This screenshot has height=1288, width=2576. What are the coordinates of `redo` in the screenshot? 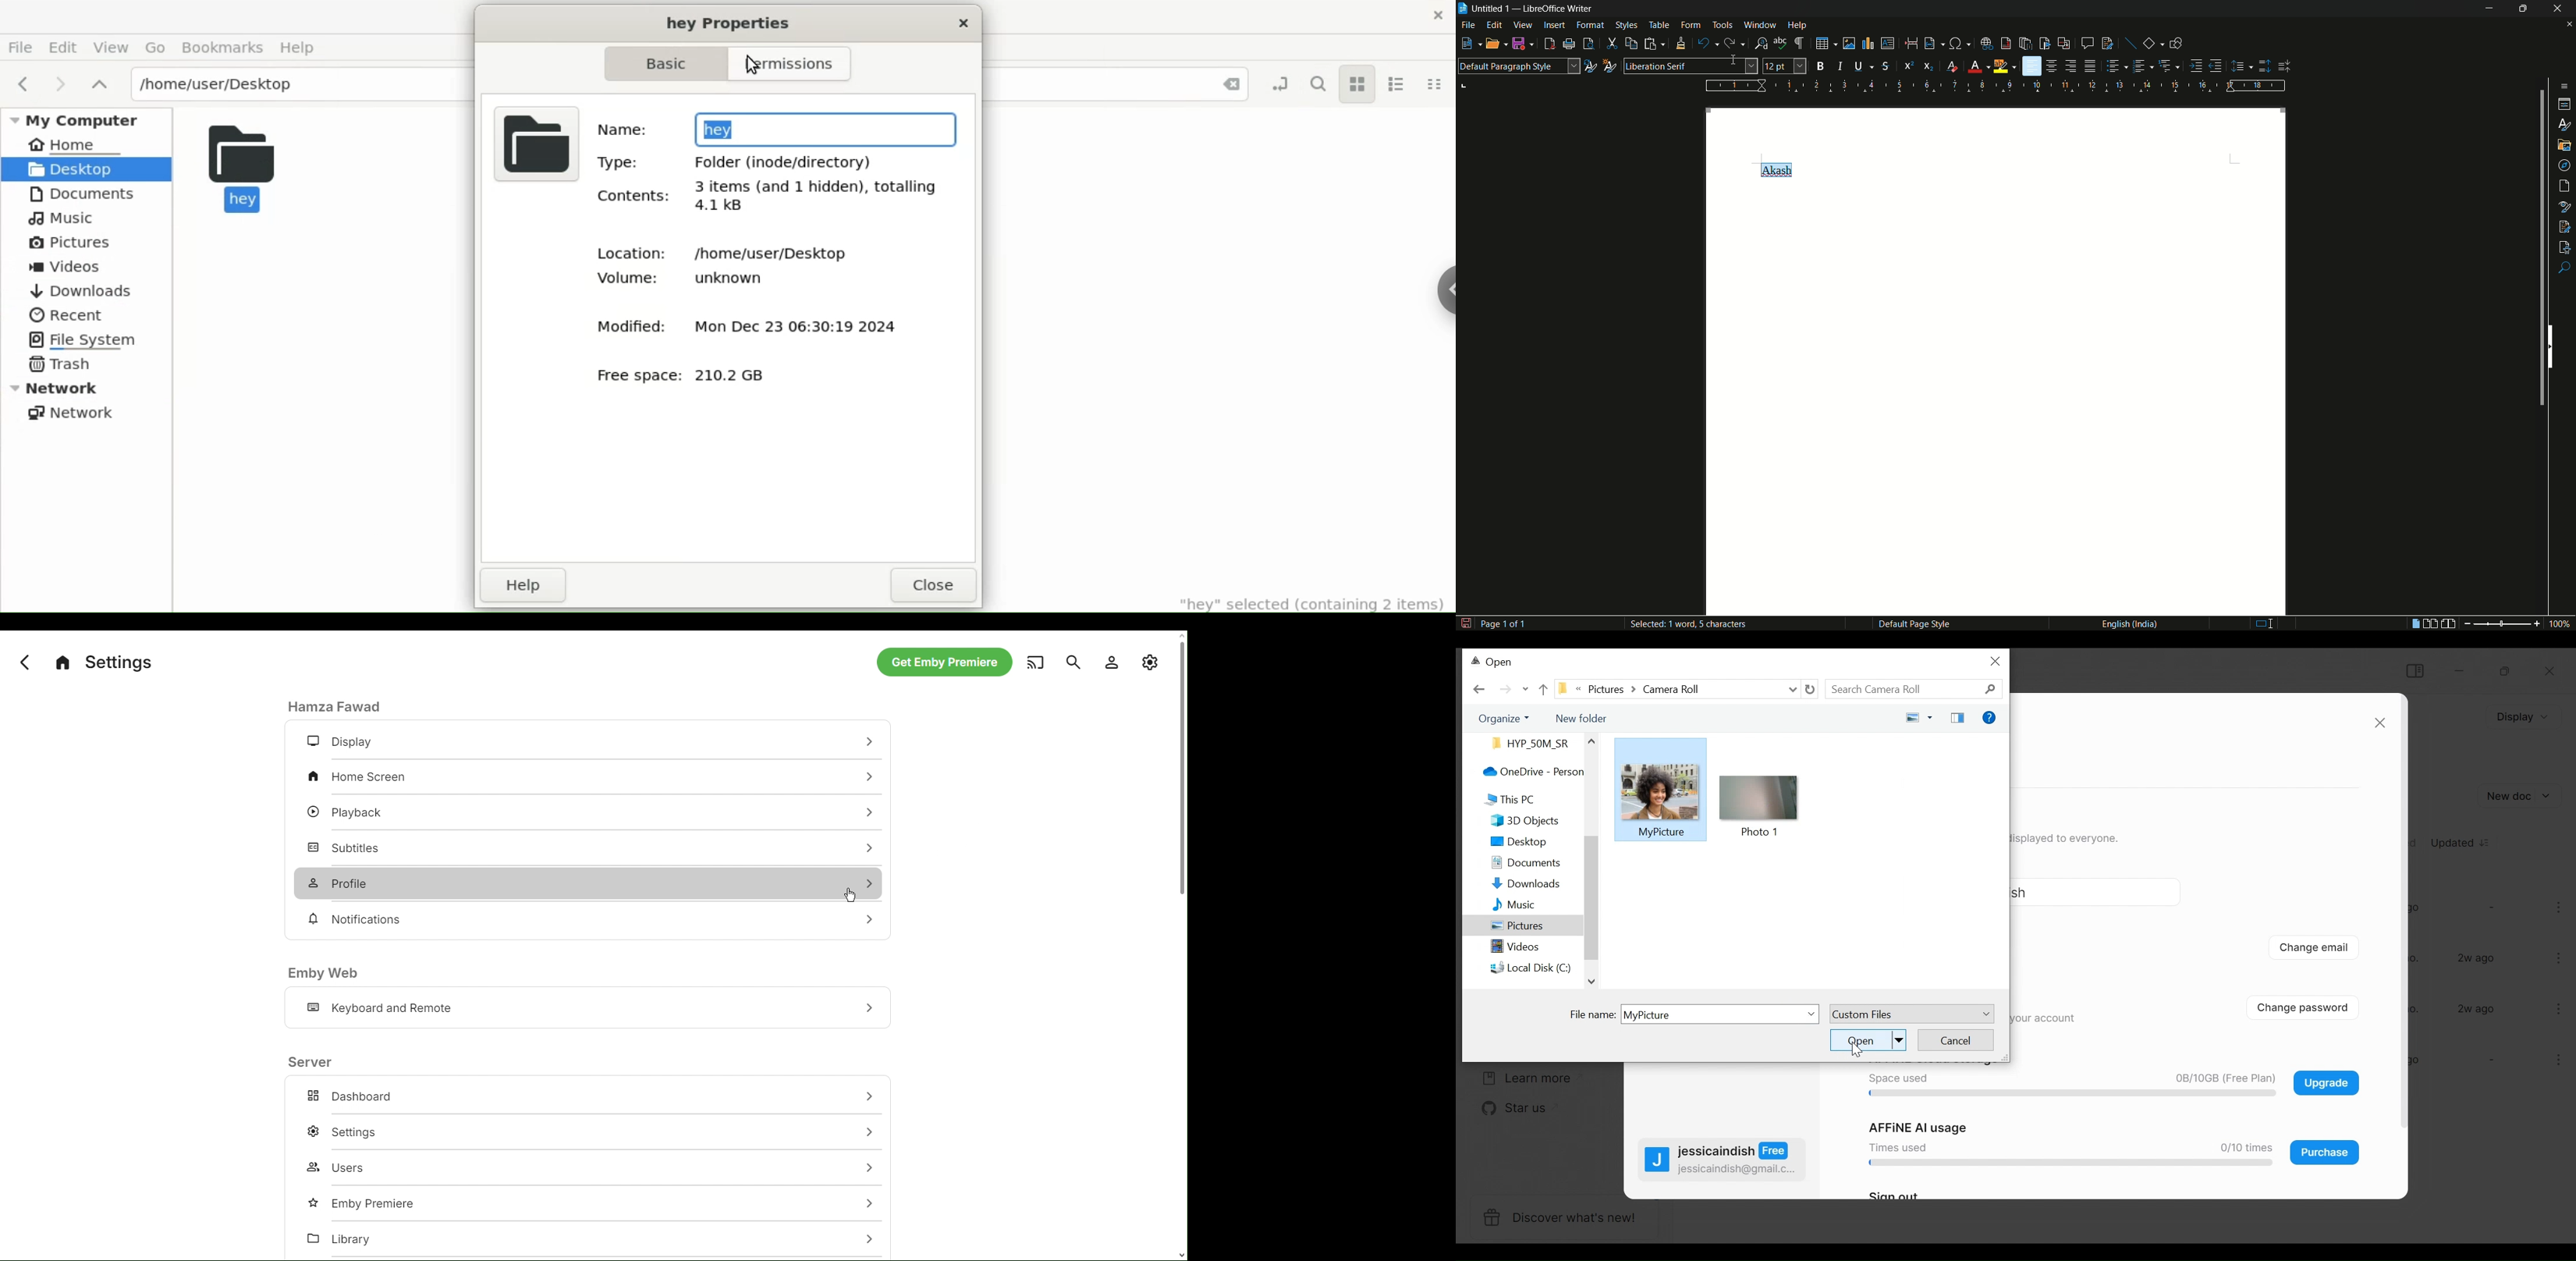 It's located at (1729, 43).